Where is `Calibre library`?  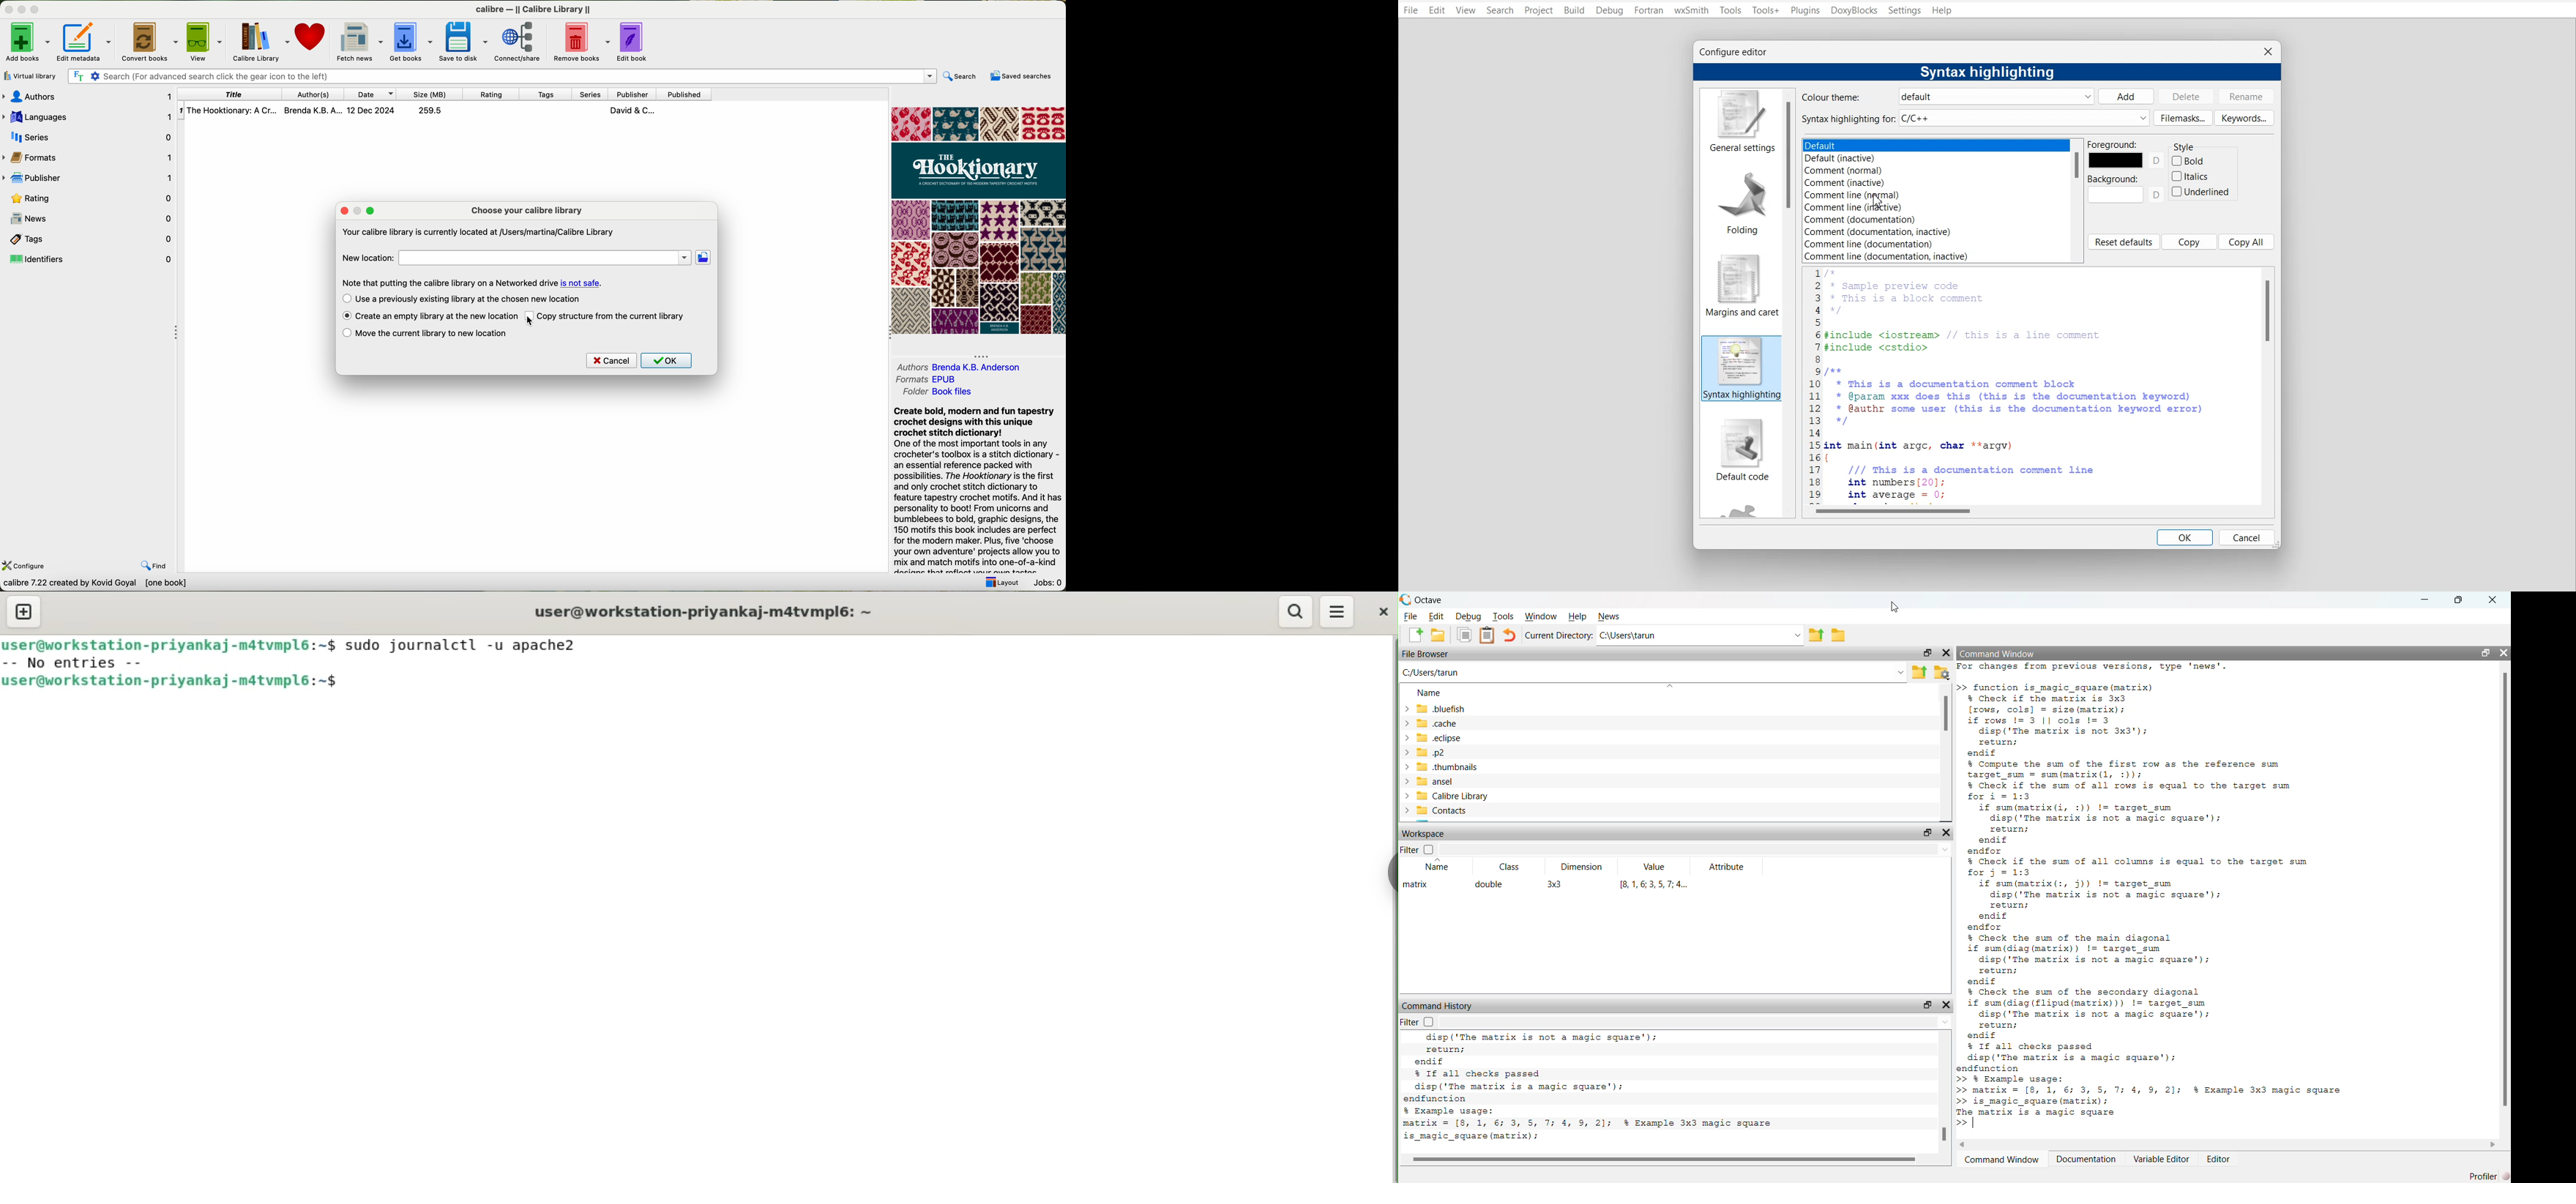 Calibre library is located at coordinates (259, 39).